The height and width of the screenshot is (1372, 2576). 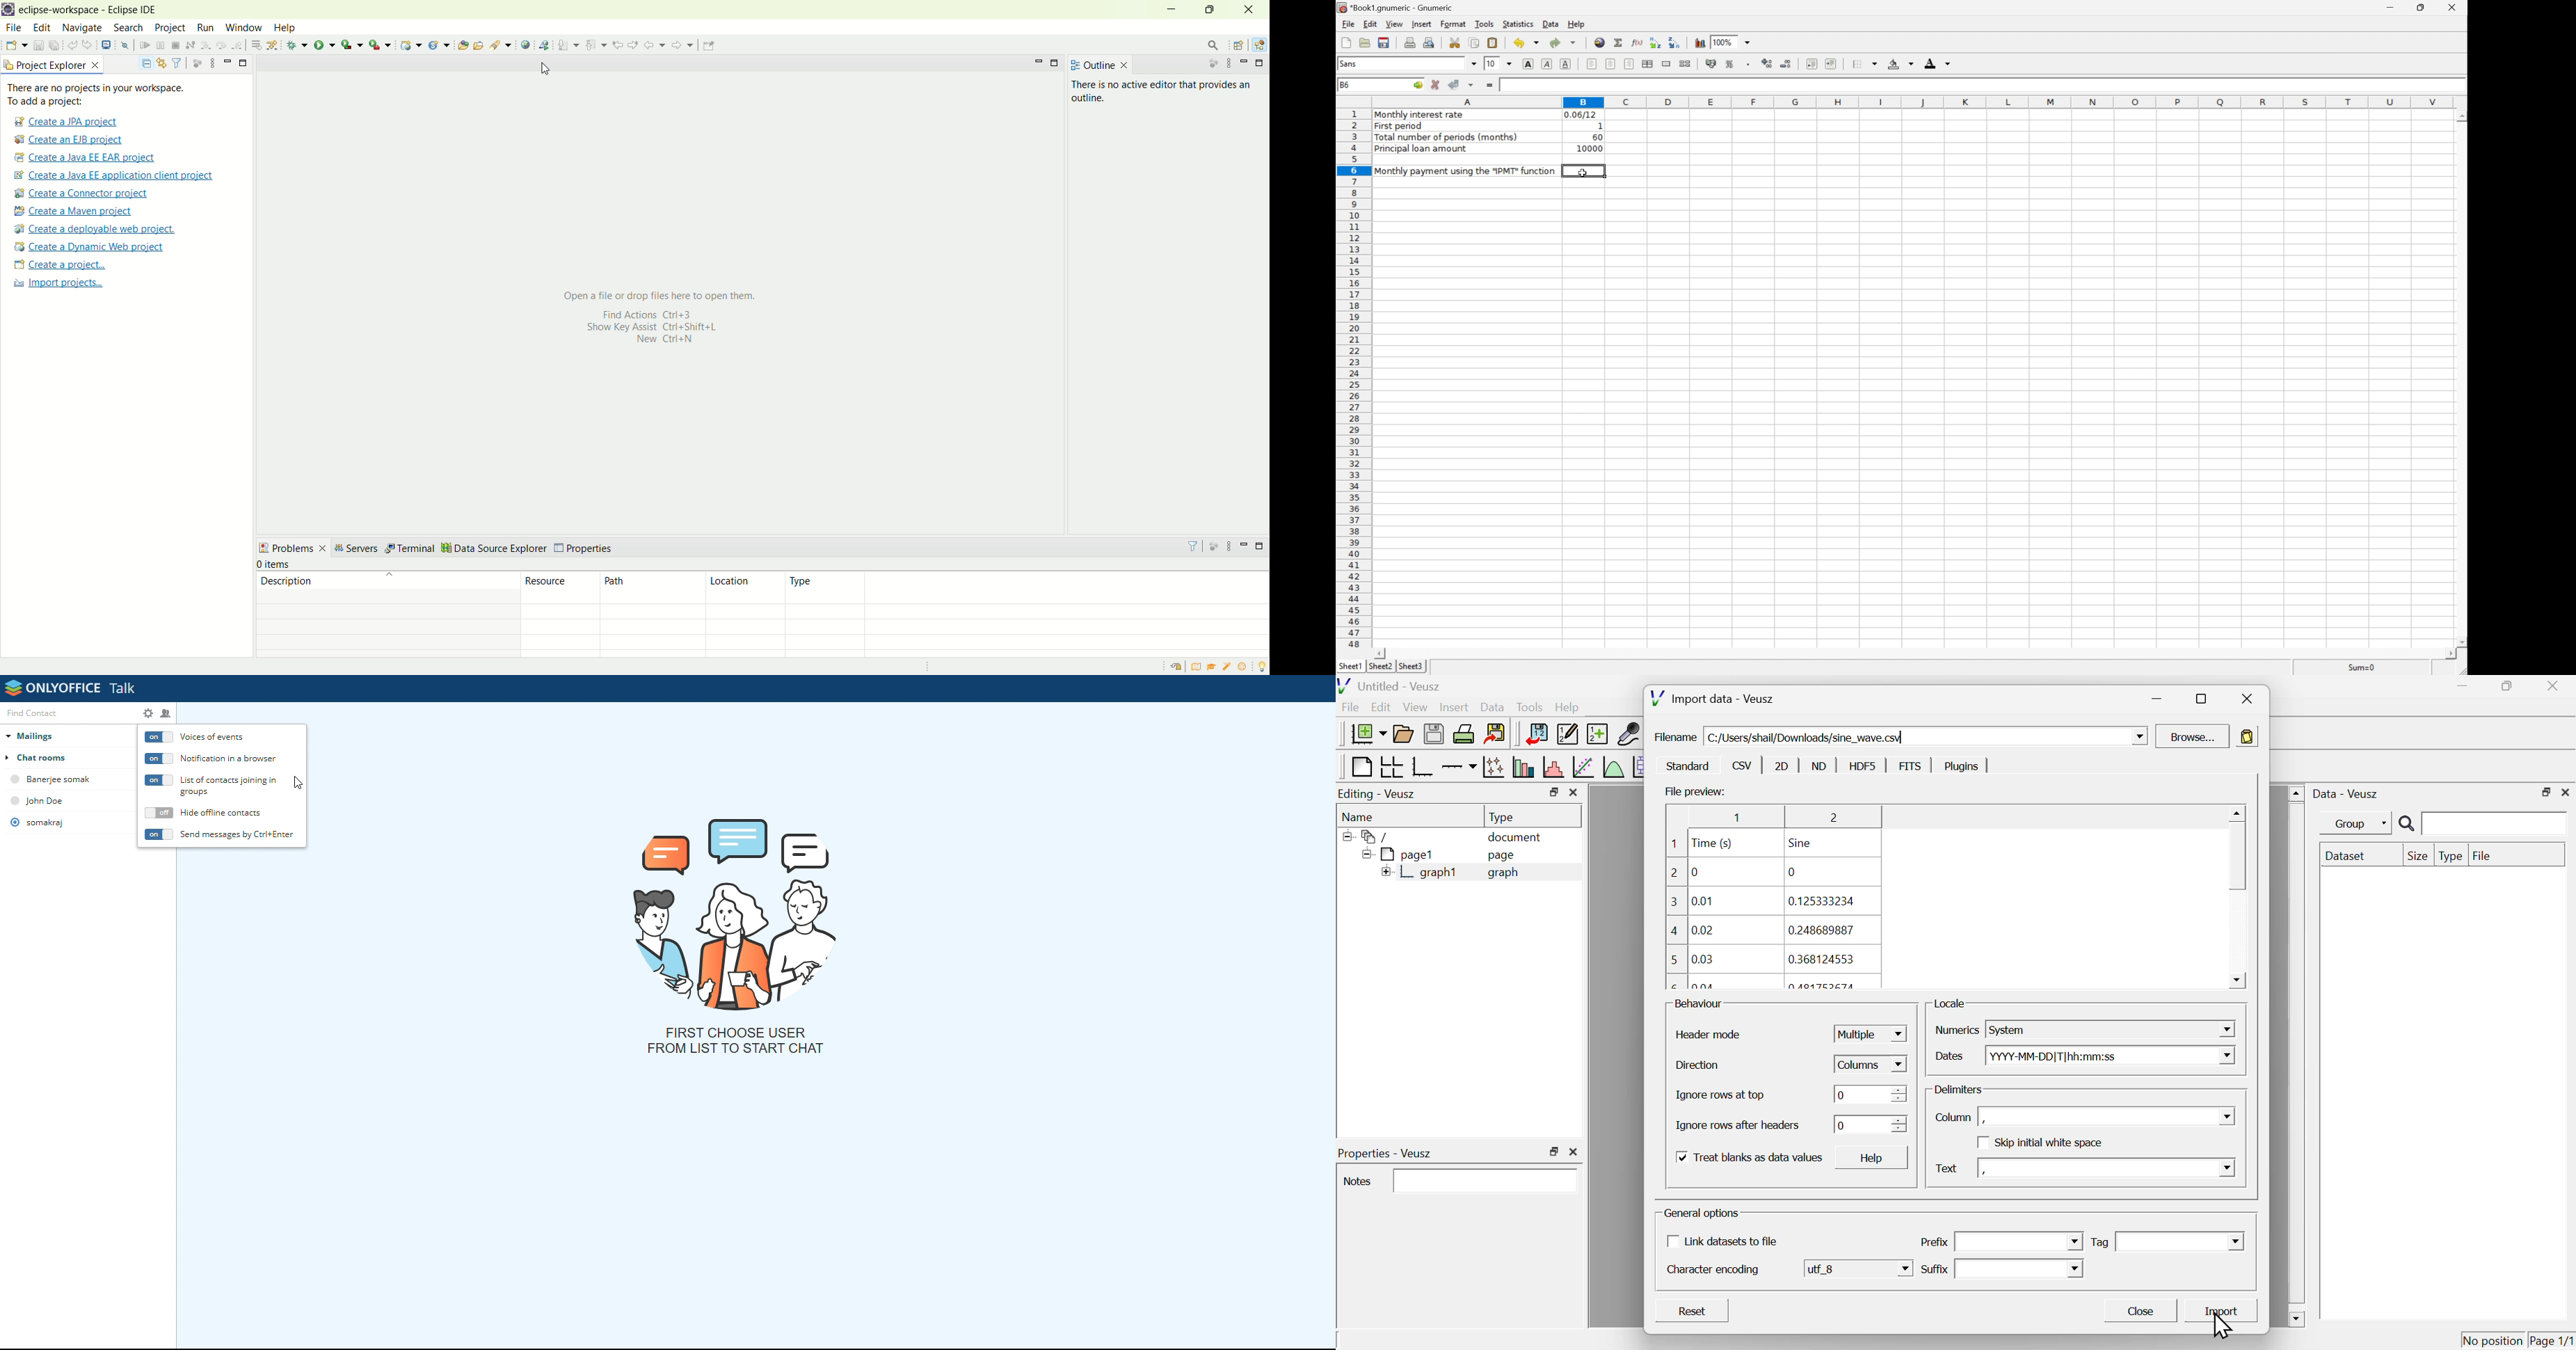 I want to click on voices of events, so click(x=159, y=737).